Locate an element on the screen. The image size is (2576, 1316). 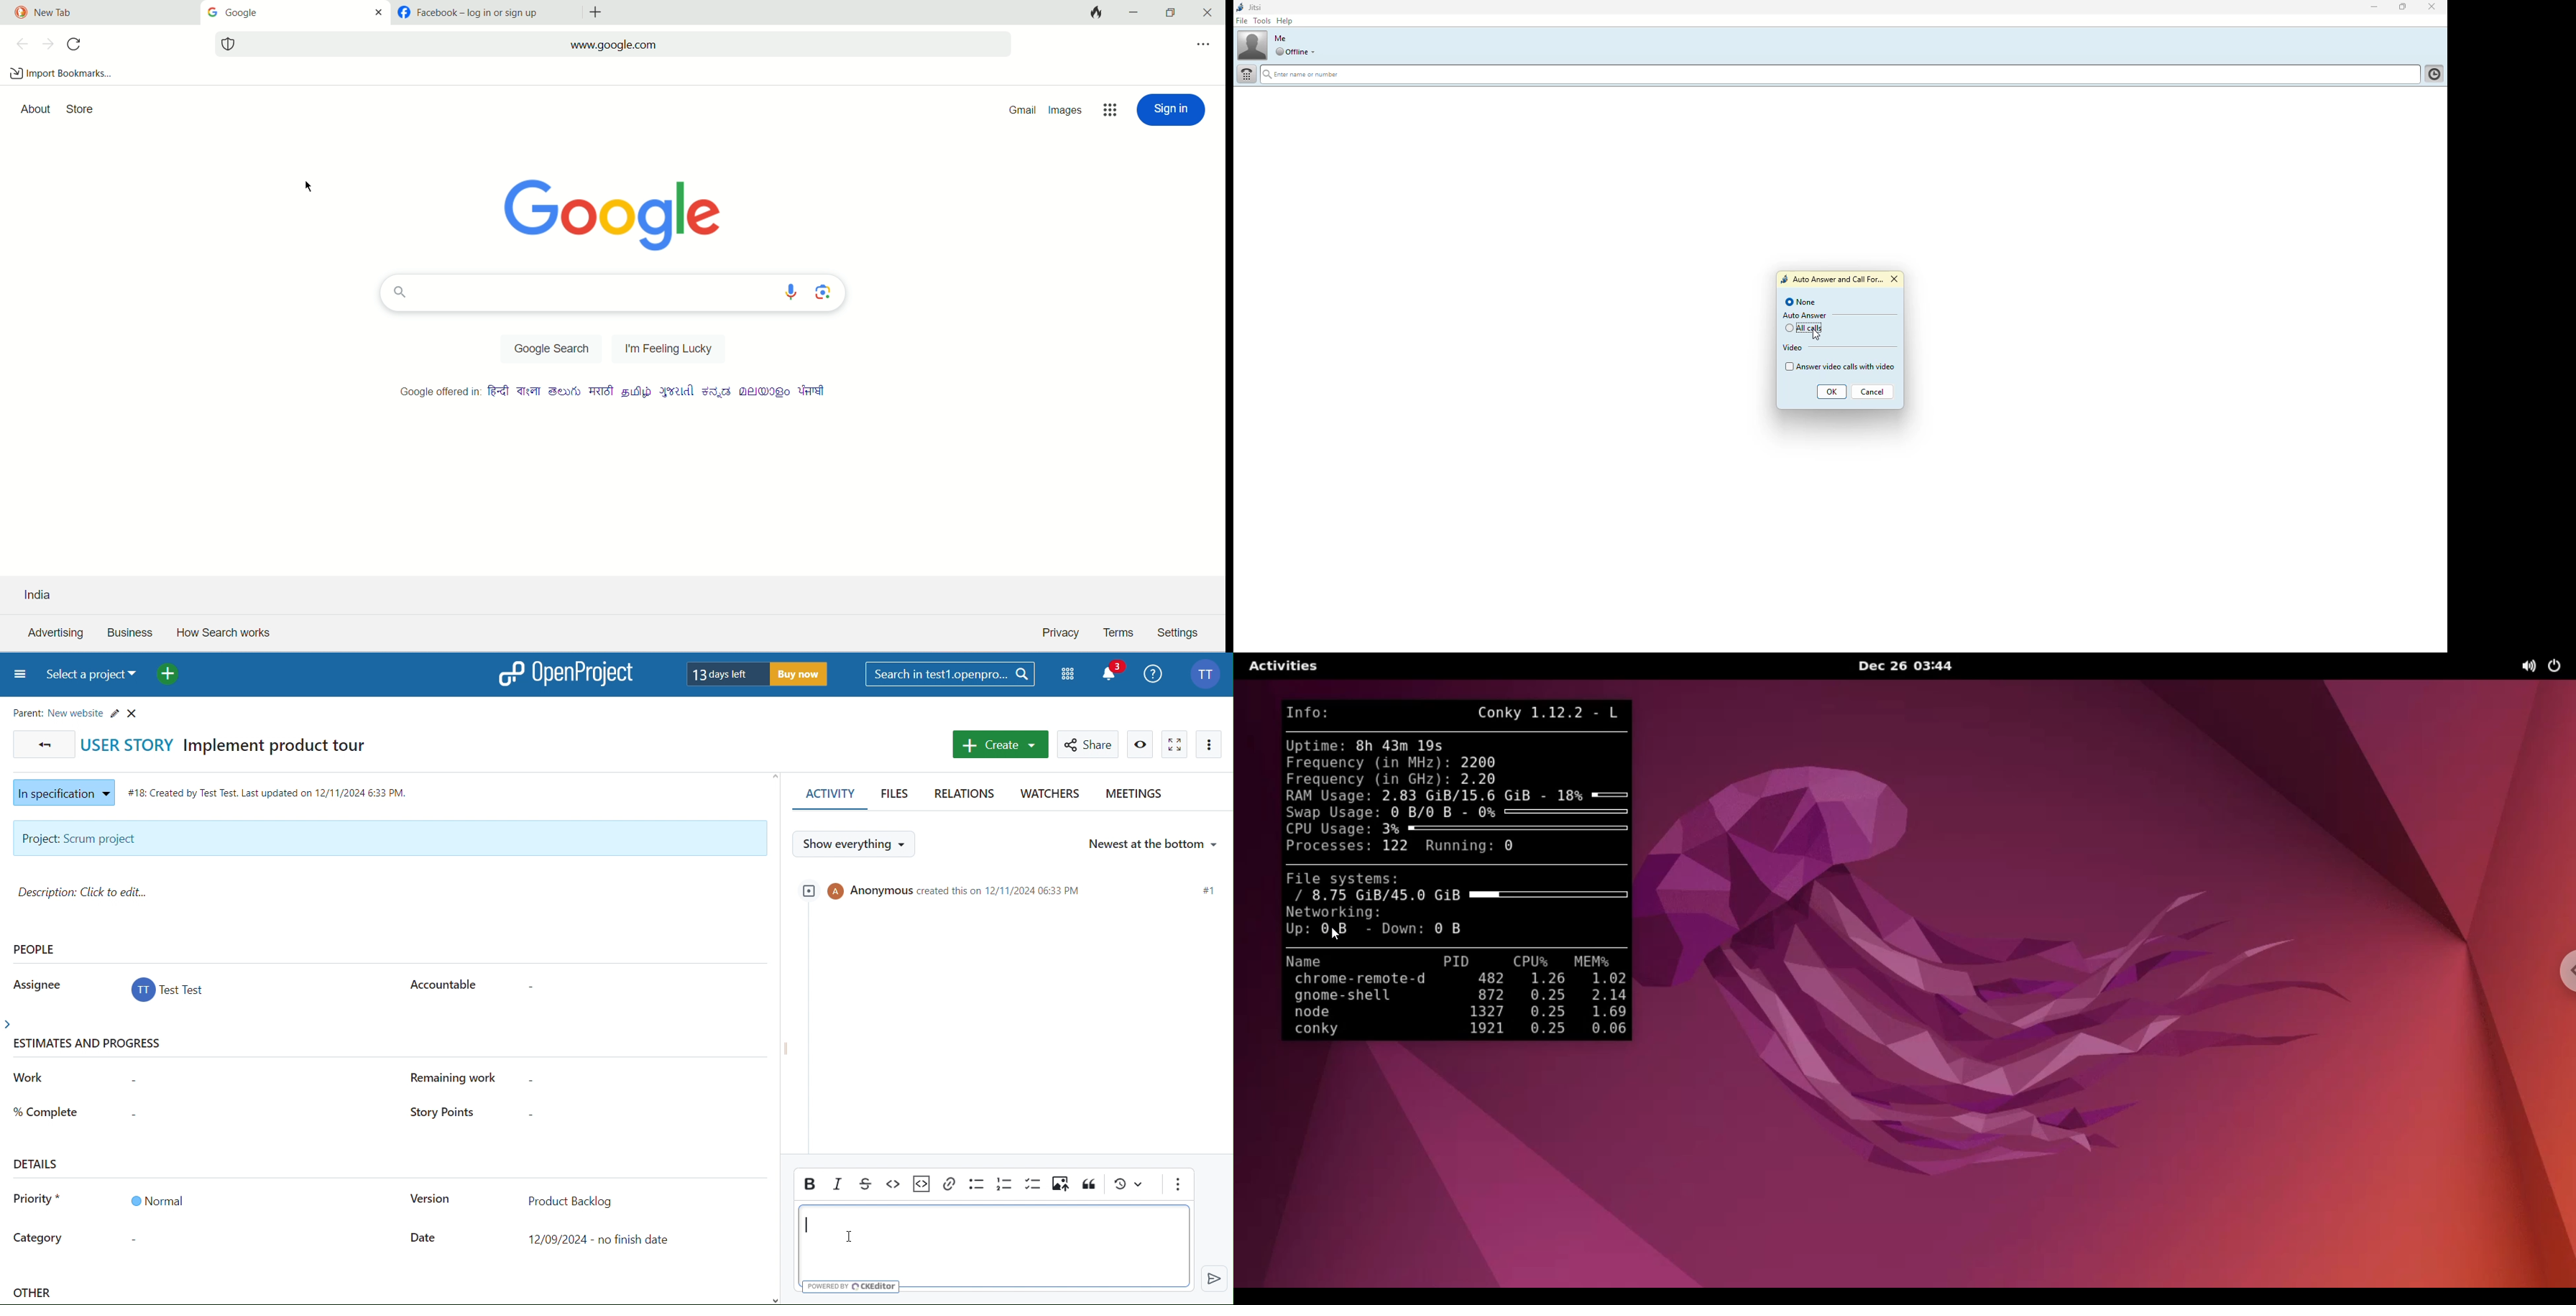
Assignee is located at coordinates (34, 983).